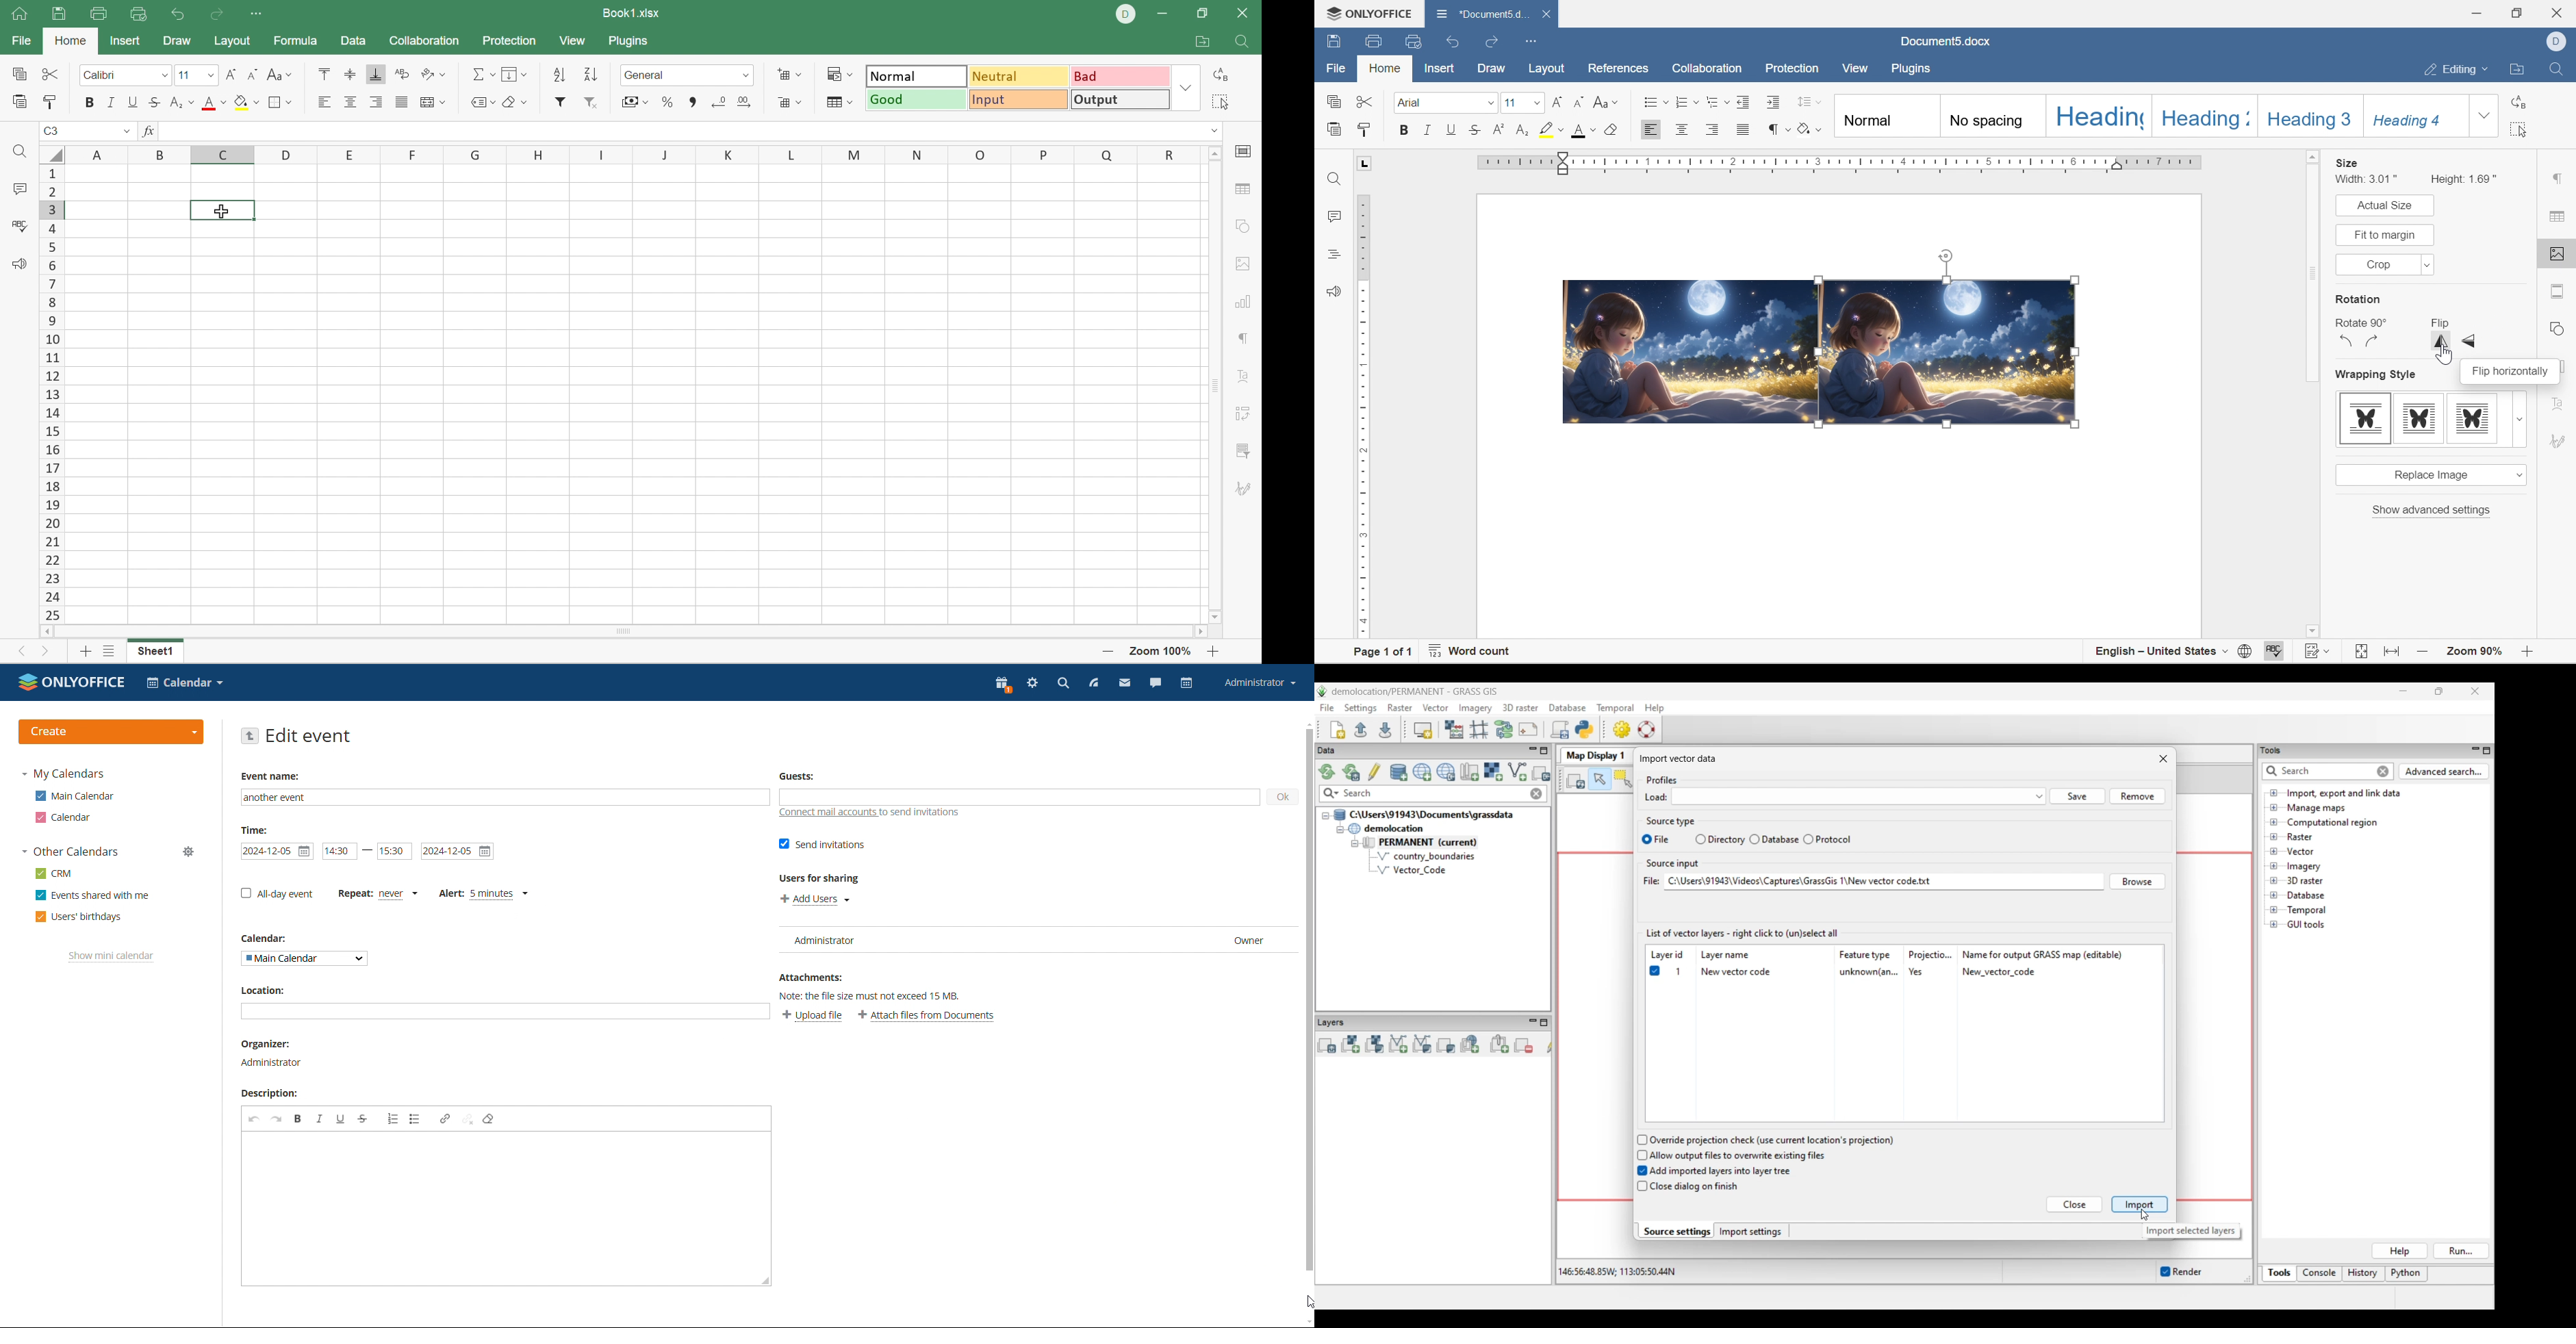 This screenshot has width=2576, height=1344. I want to click on show mini calendar, so click(112, 956).